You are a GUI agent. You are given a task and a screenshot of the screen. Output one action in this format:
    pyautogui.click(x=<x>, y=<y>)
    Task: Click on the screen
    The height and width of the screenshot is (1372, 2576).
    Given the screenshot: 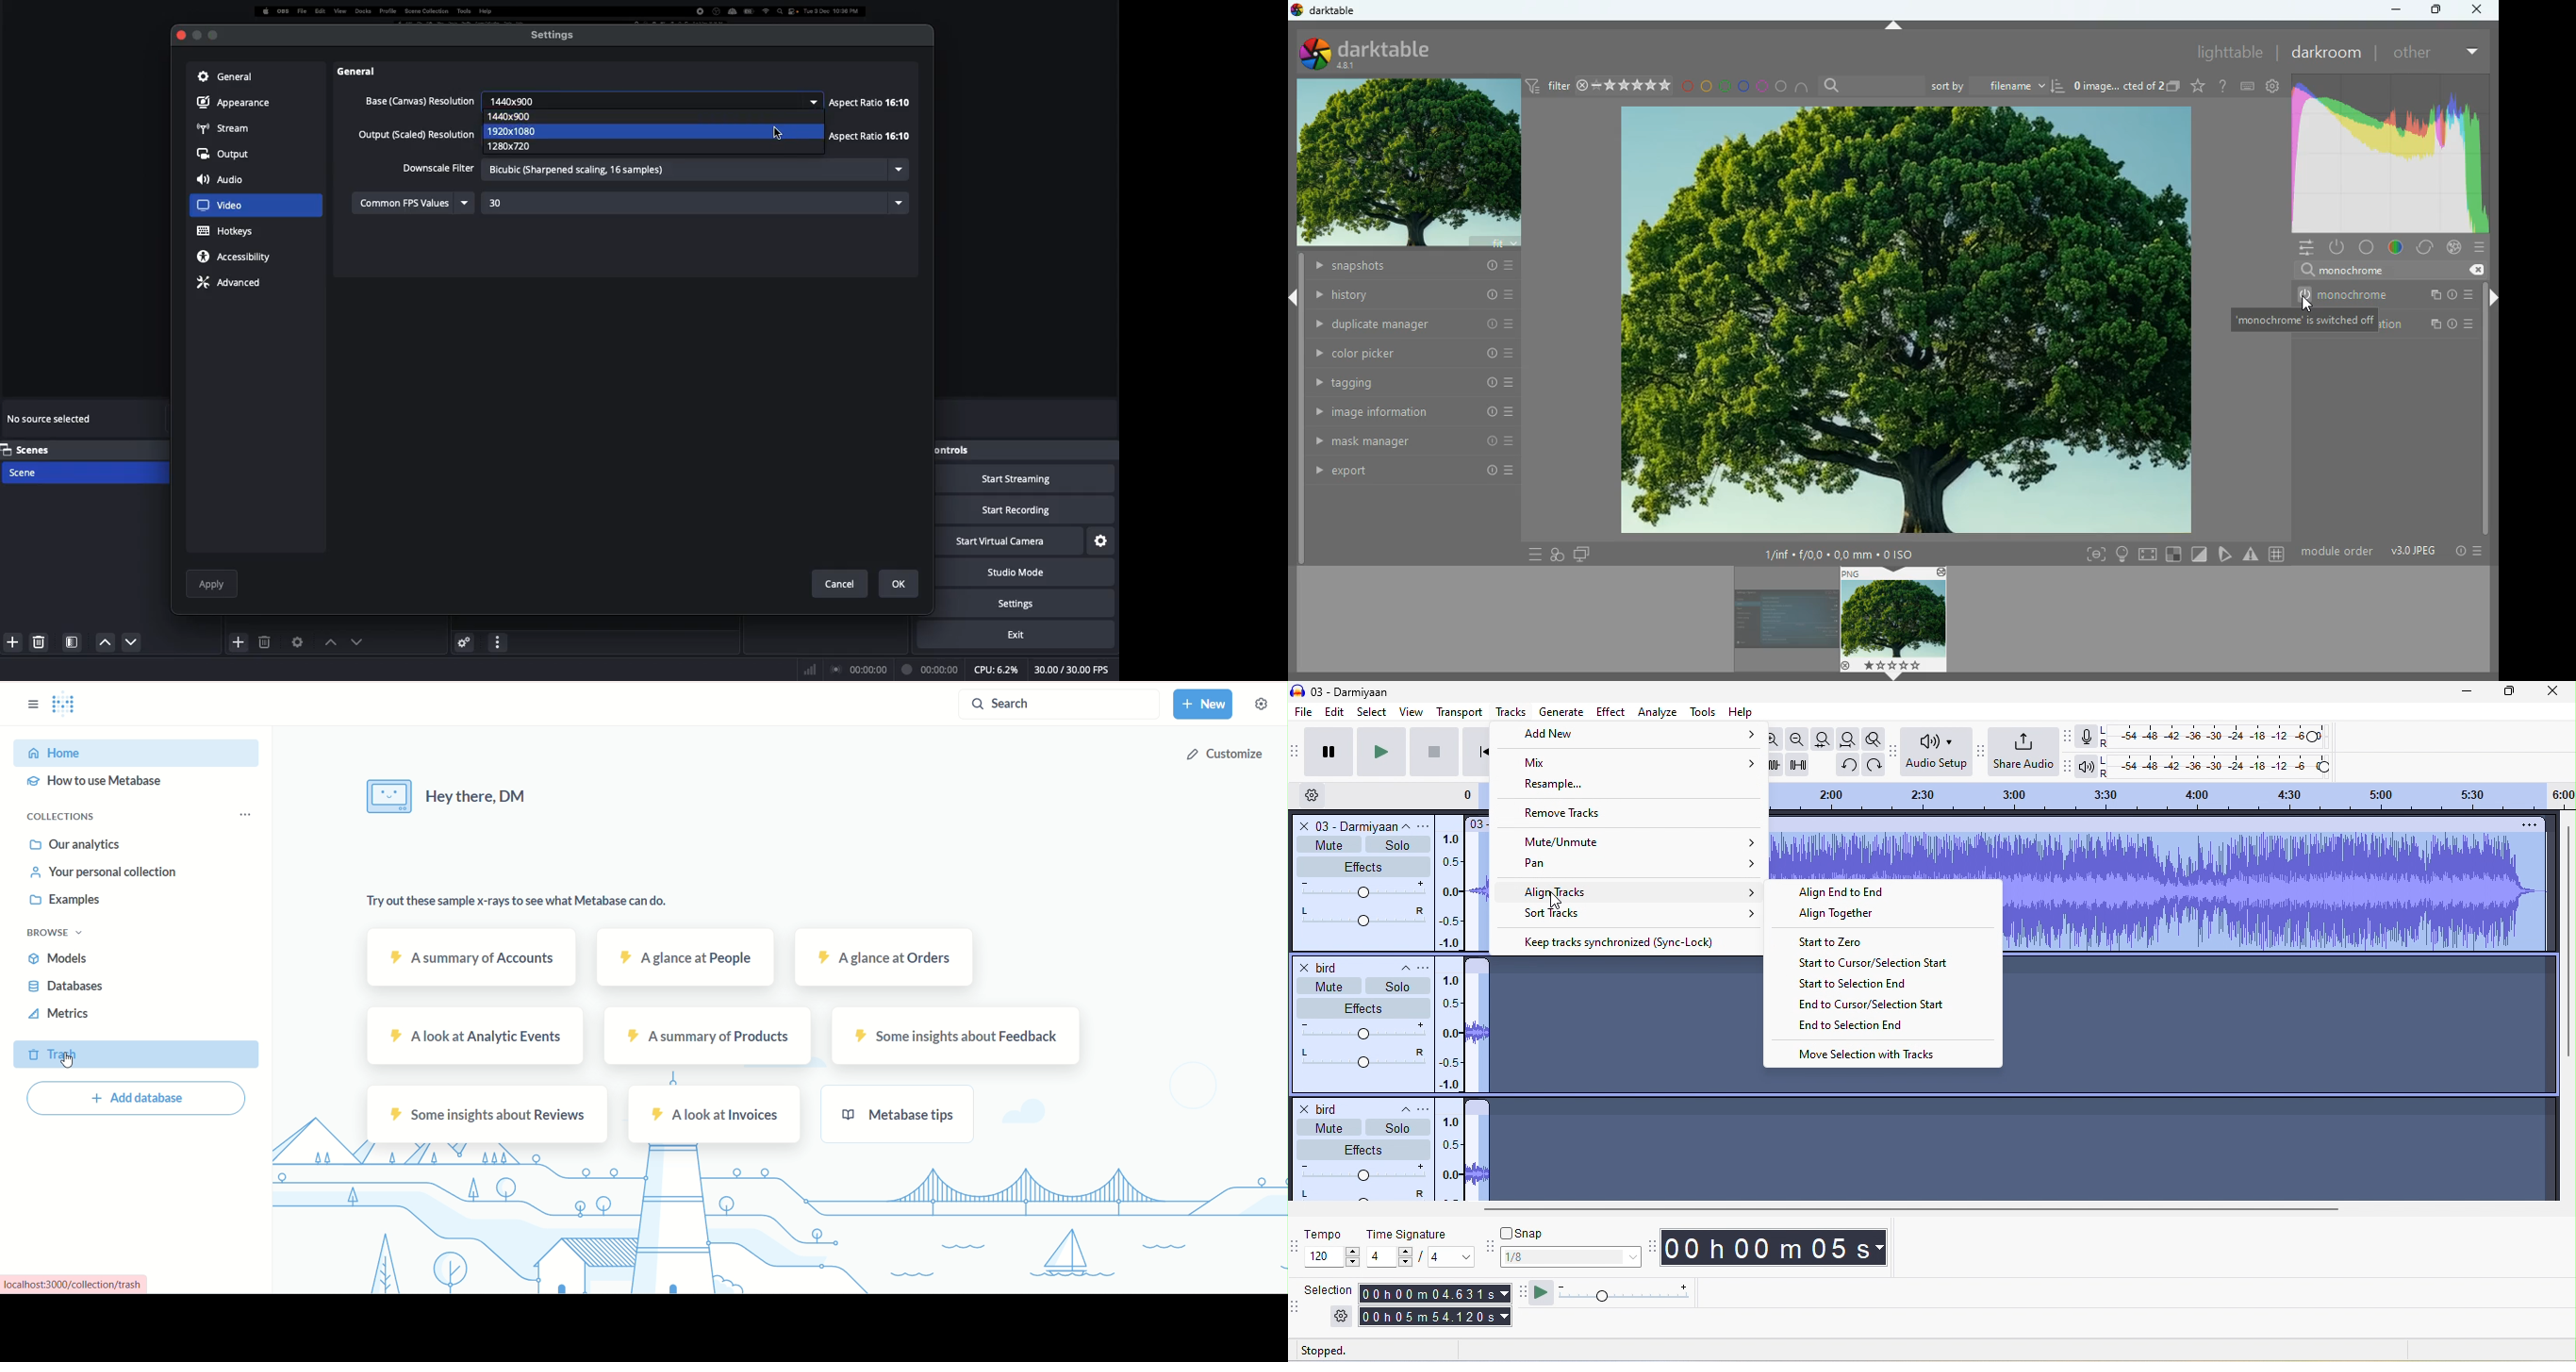 What is the action you would take?
    pyautogui.click(x=2147, y=554)
    